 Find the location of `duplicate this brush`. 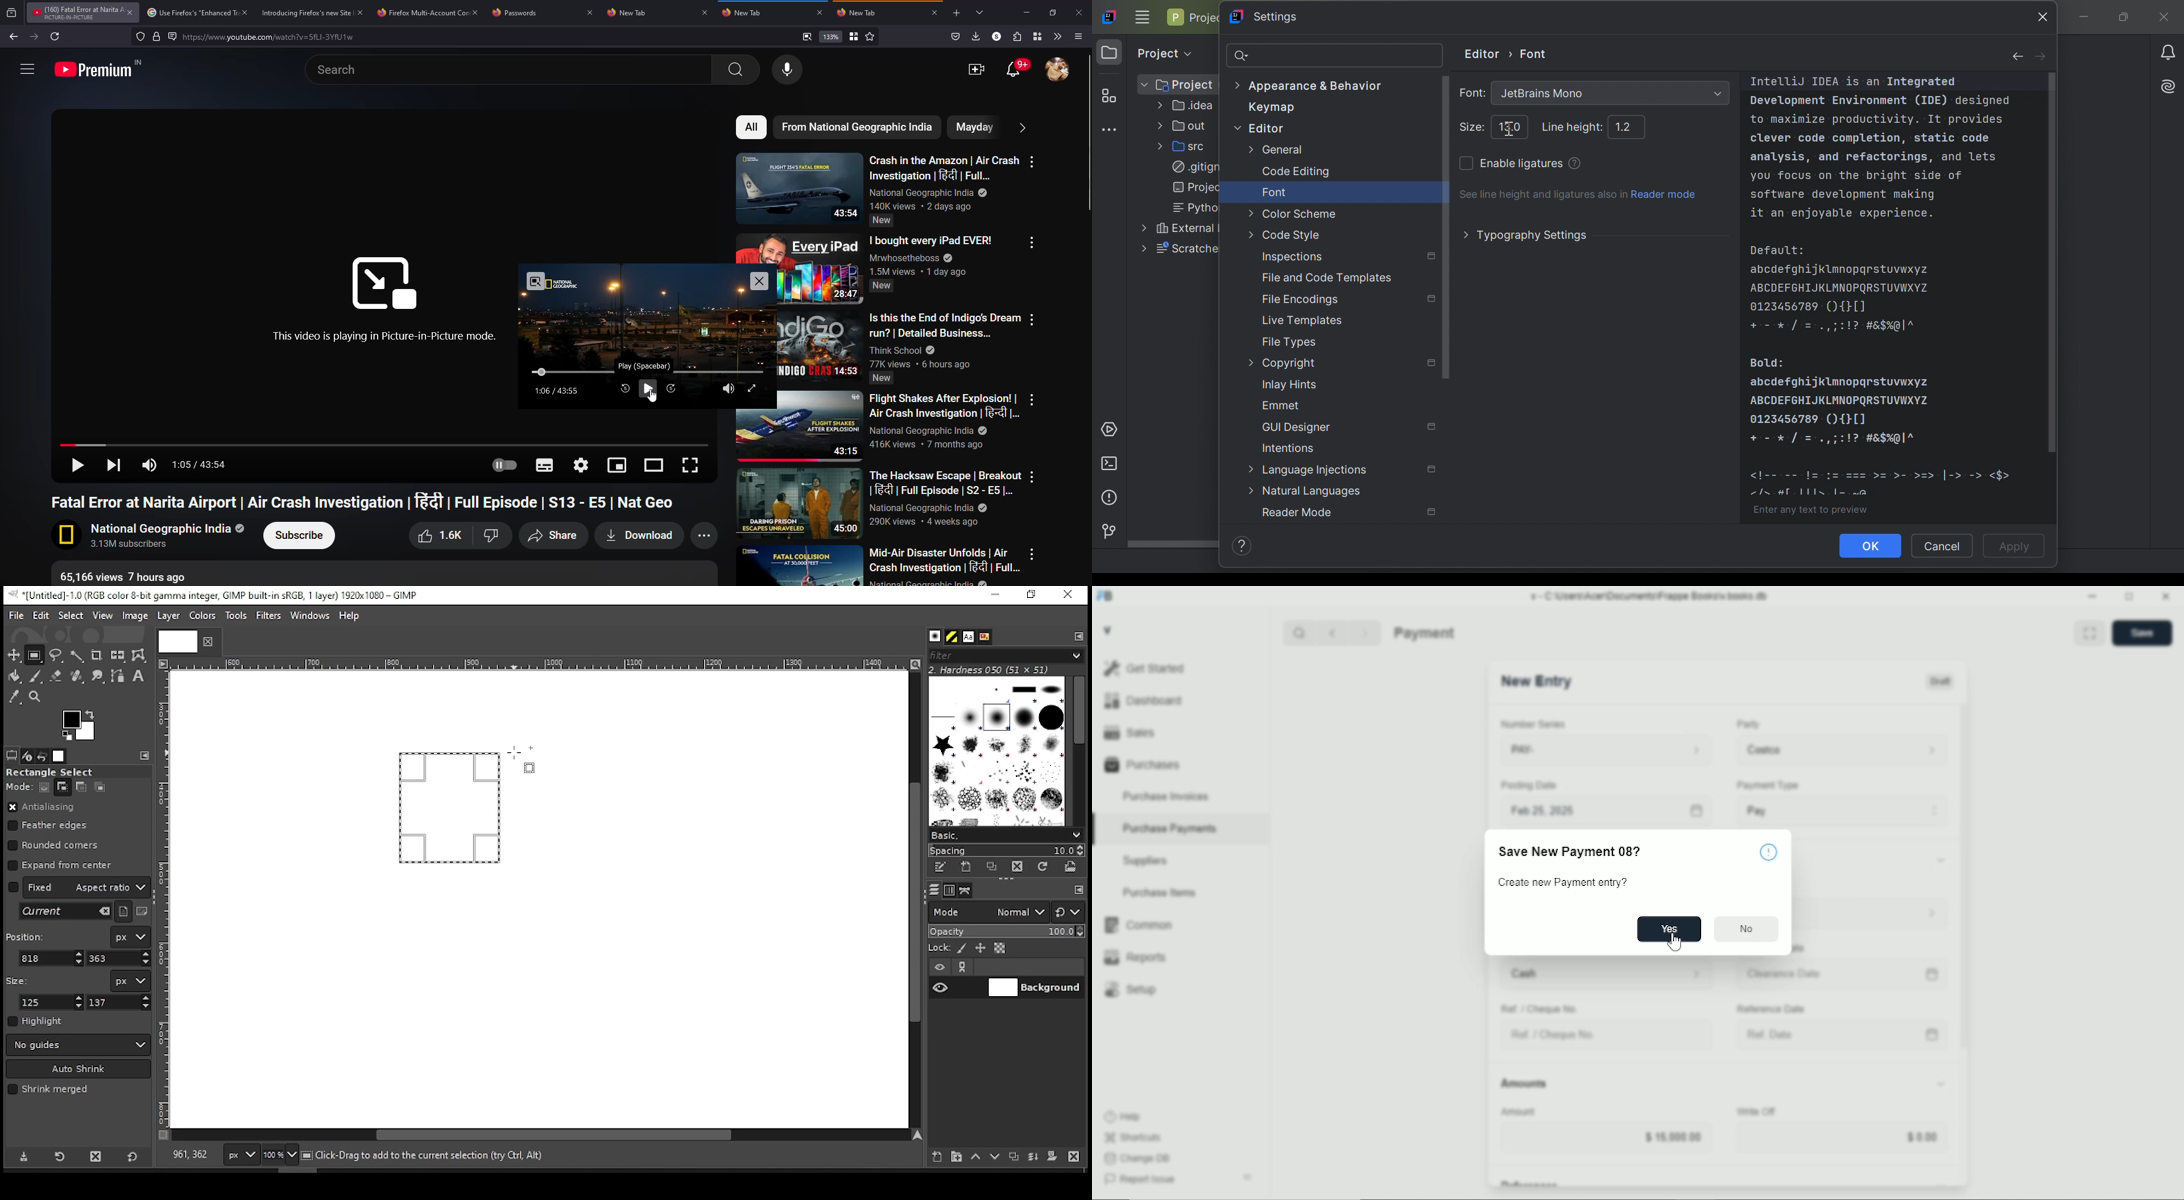

duplicate this brush is located at coordinates (997, 867).